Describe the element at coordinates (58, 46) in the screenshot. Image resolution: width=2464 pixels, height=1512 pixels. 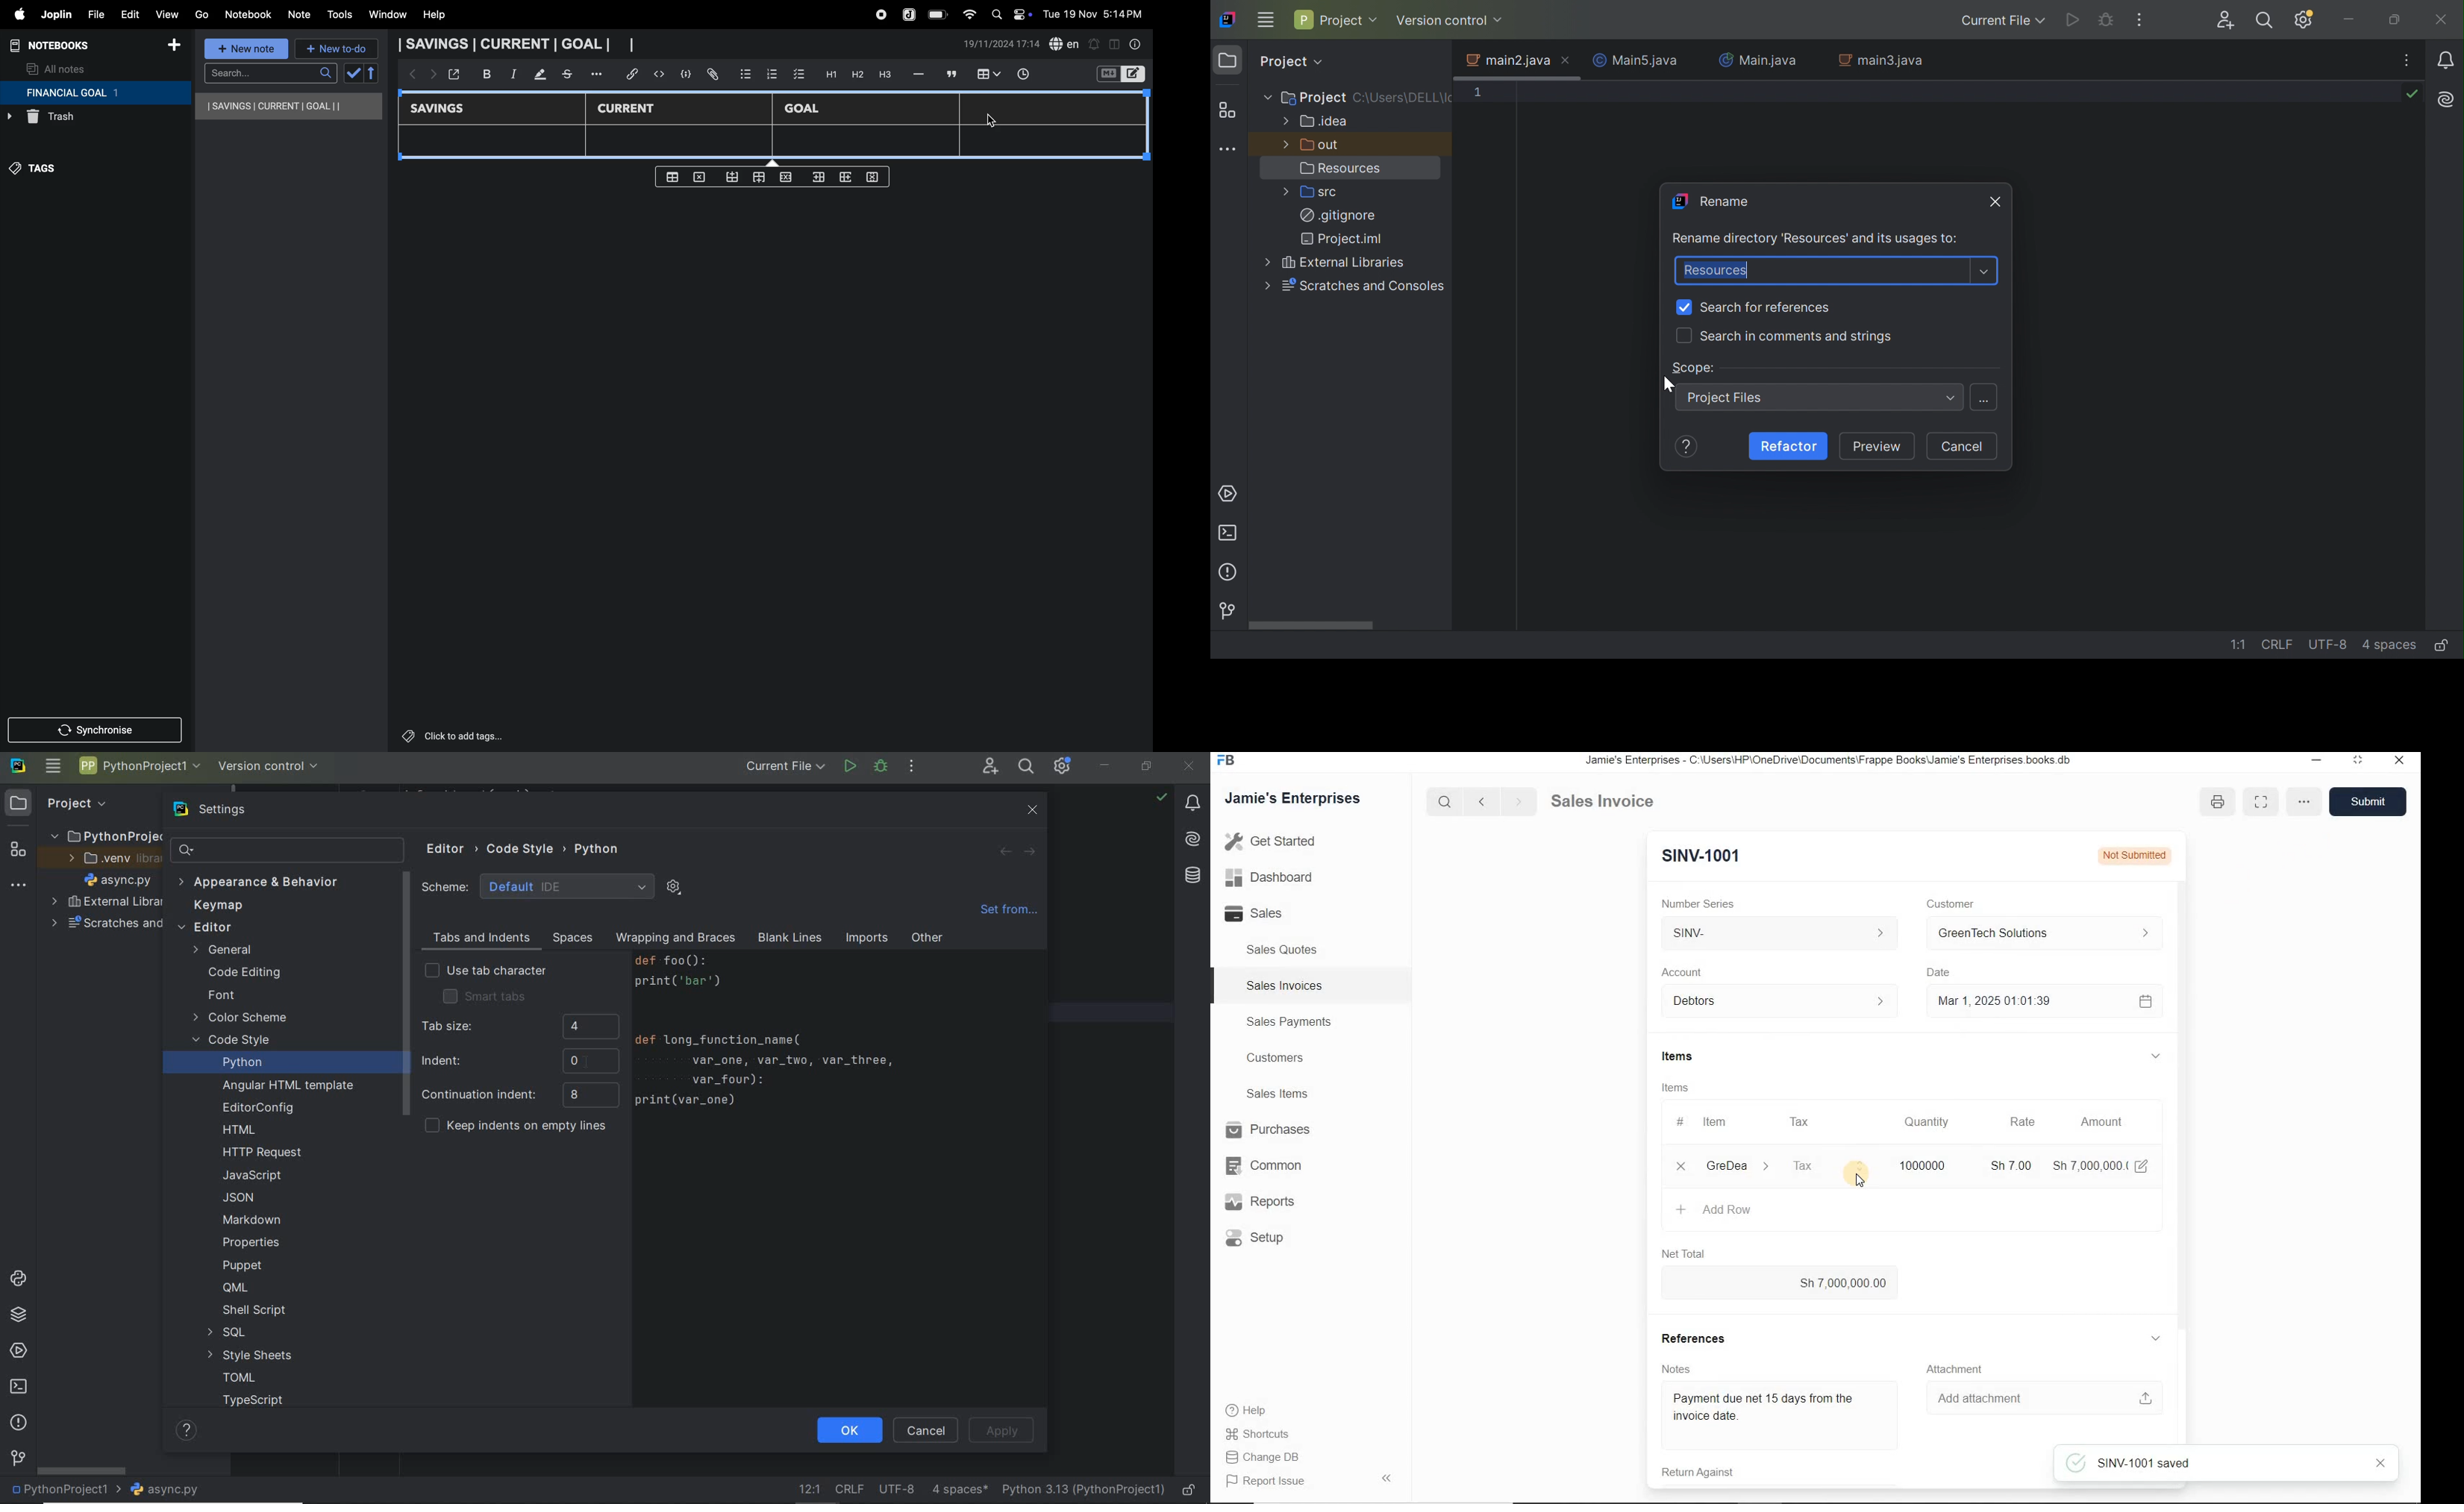
I see `notebooks` at that location.